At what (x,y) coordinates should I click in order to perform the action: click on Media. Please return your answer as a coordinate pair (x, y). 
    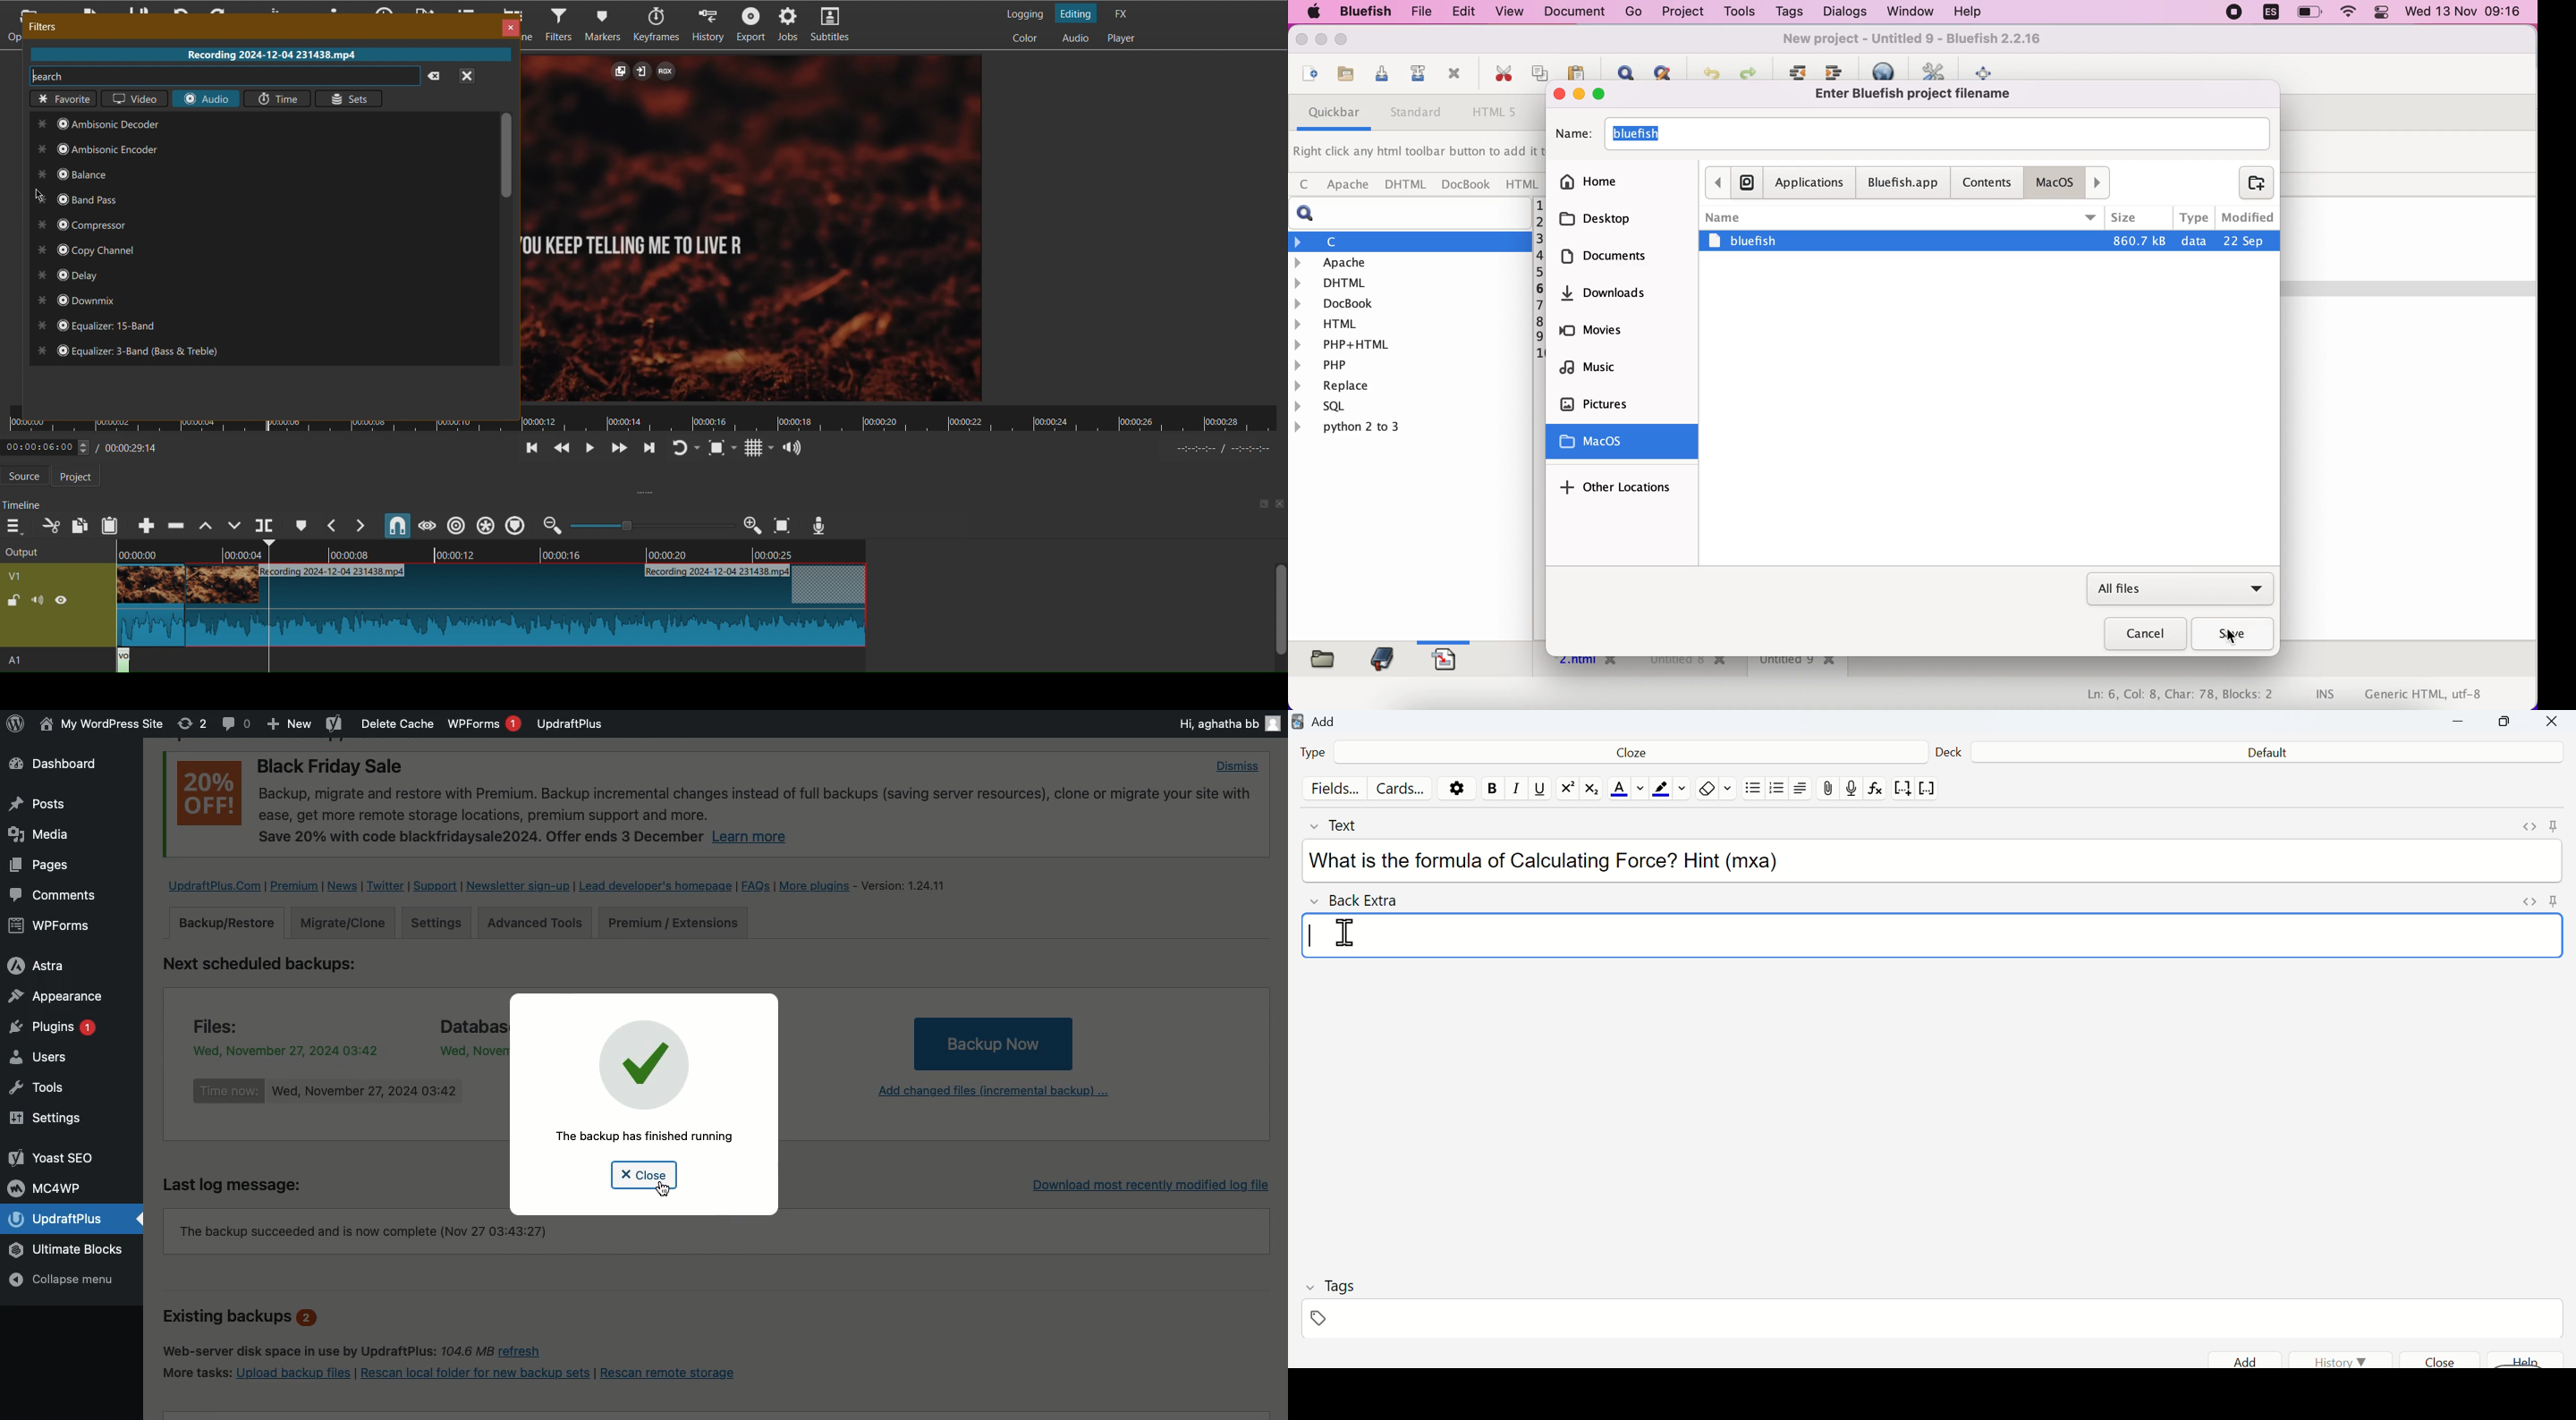
    Looking at the image, I should click on (41, 833).